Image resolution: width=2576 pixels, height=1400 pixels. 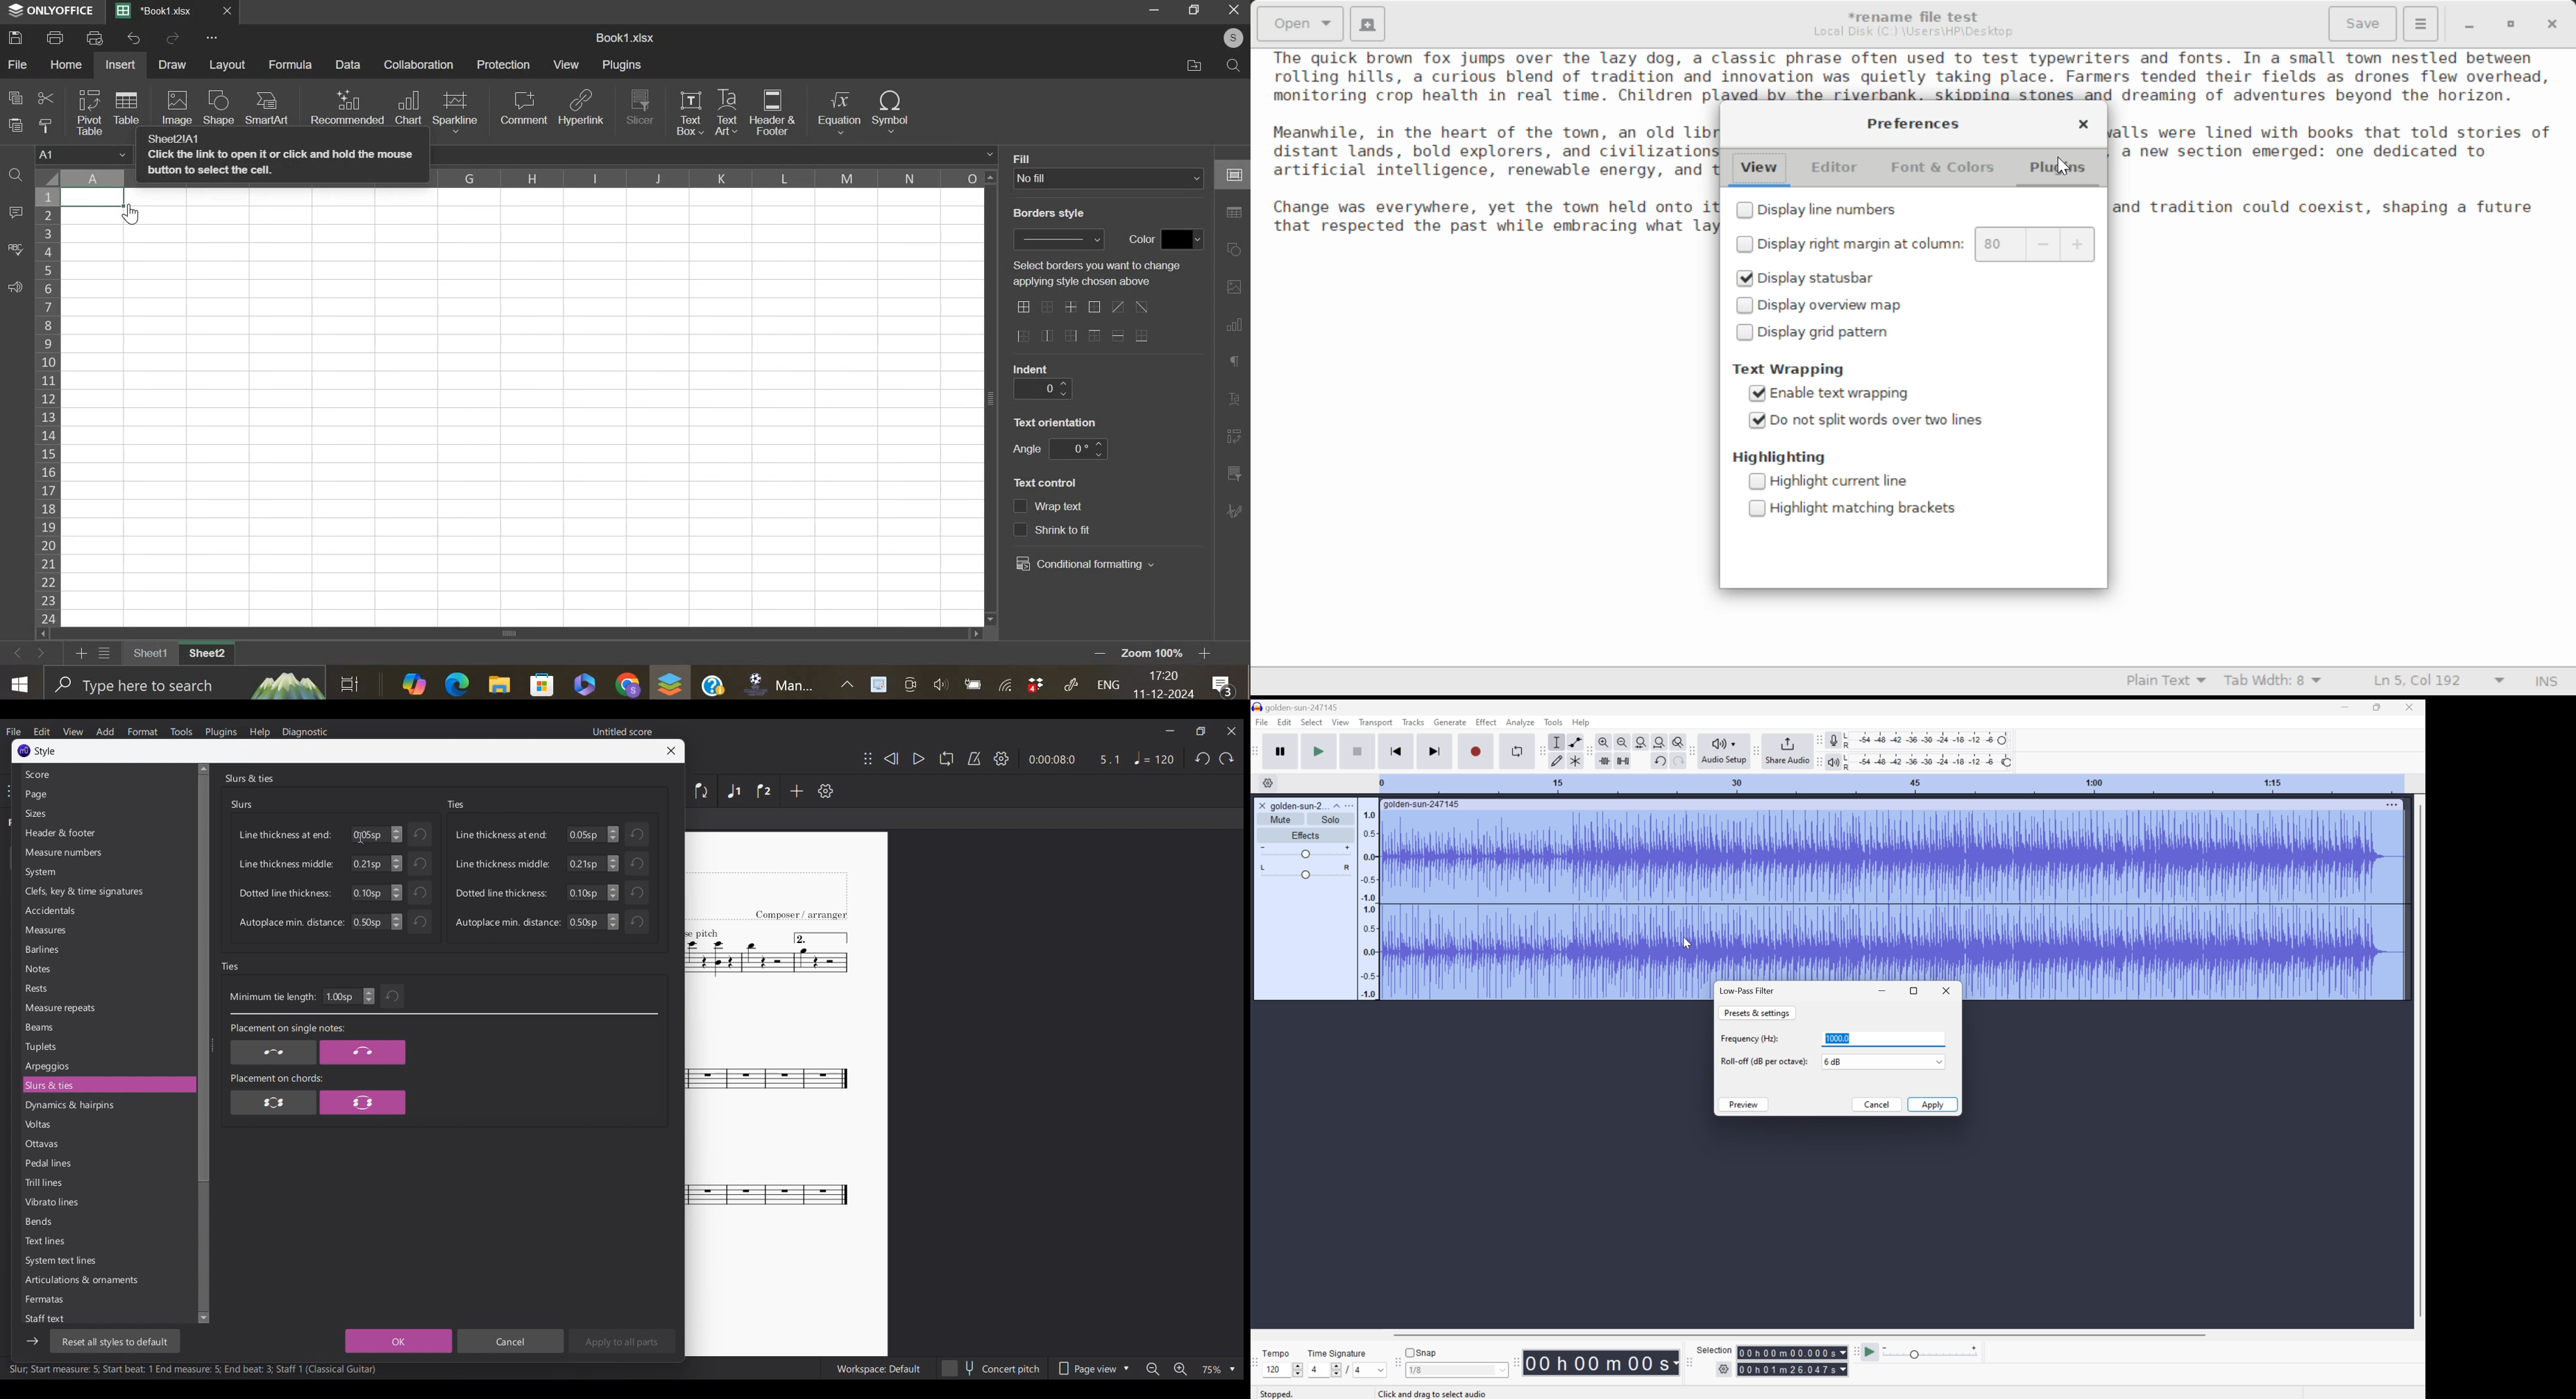 What do you see at coordinates (1833, 739) in the screenshot?
I see `Record meter` at bounding box center [1833, 739].